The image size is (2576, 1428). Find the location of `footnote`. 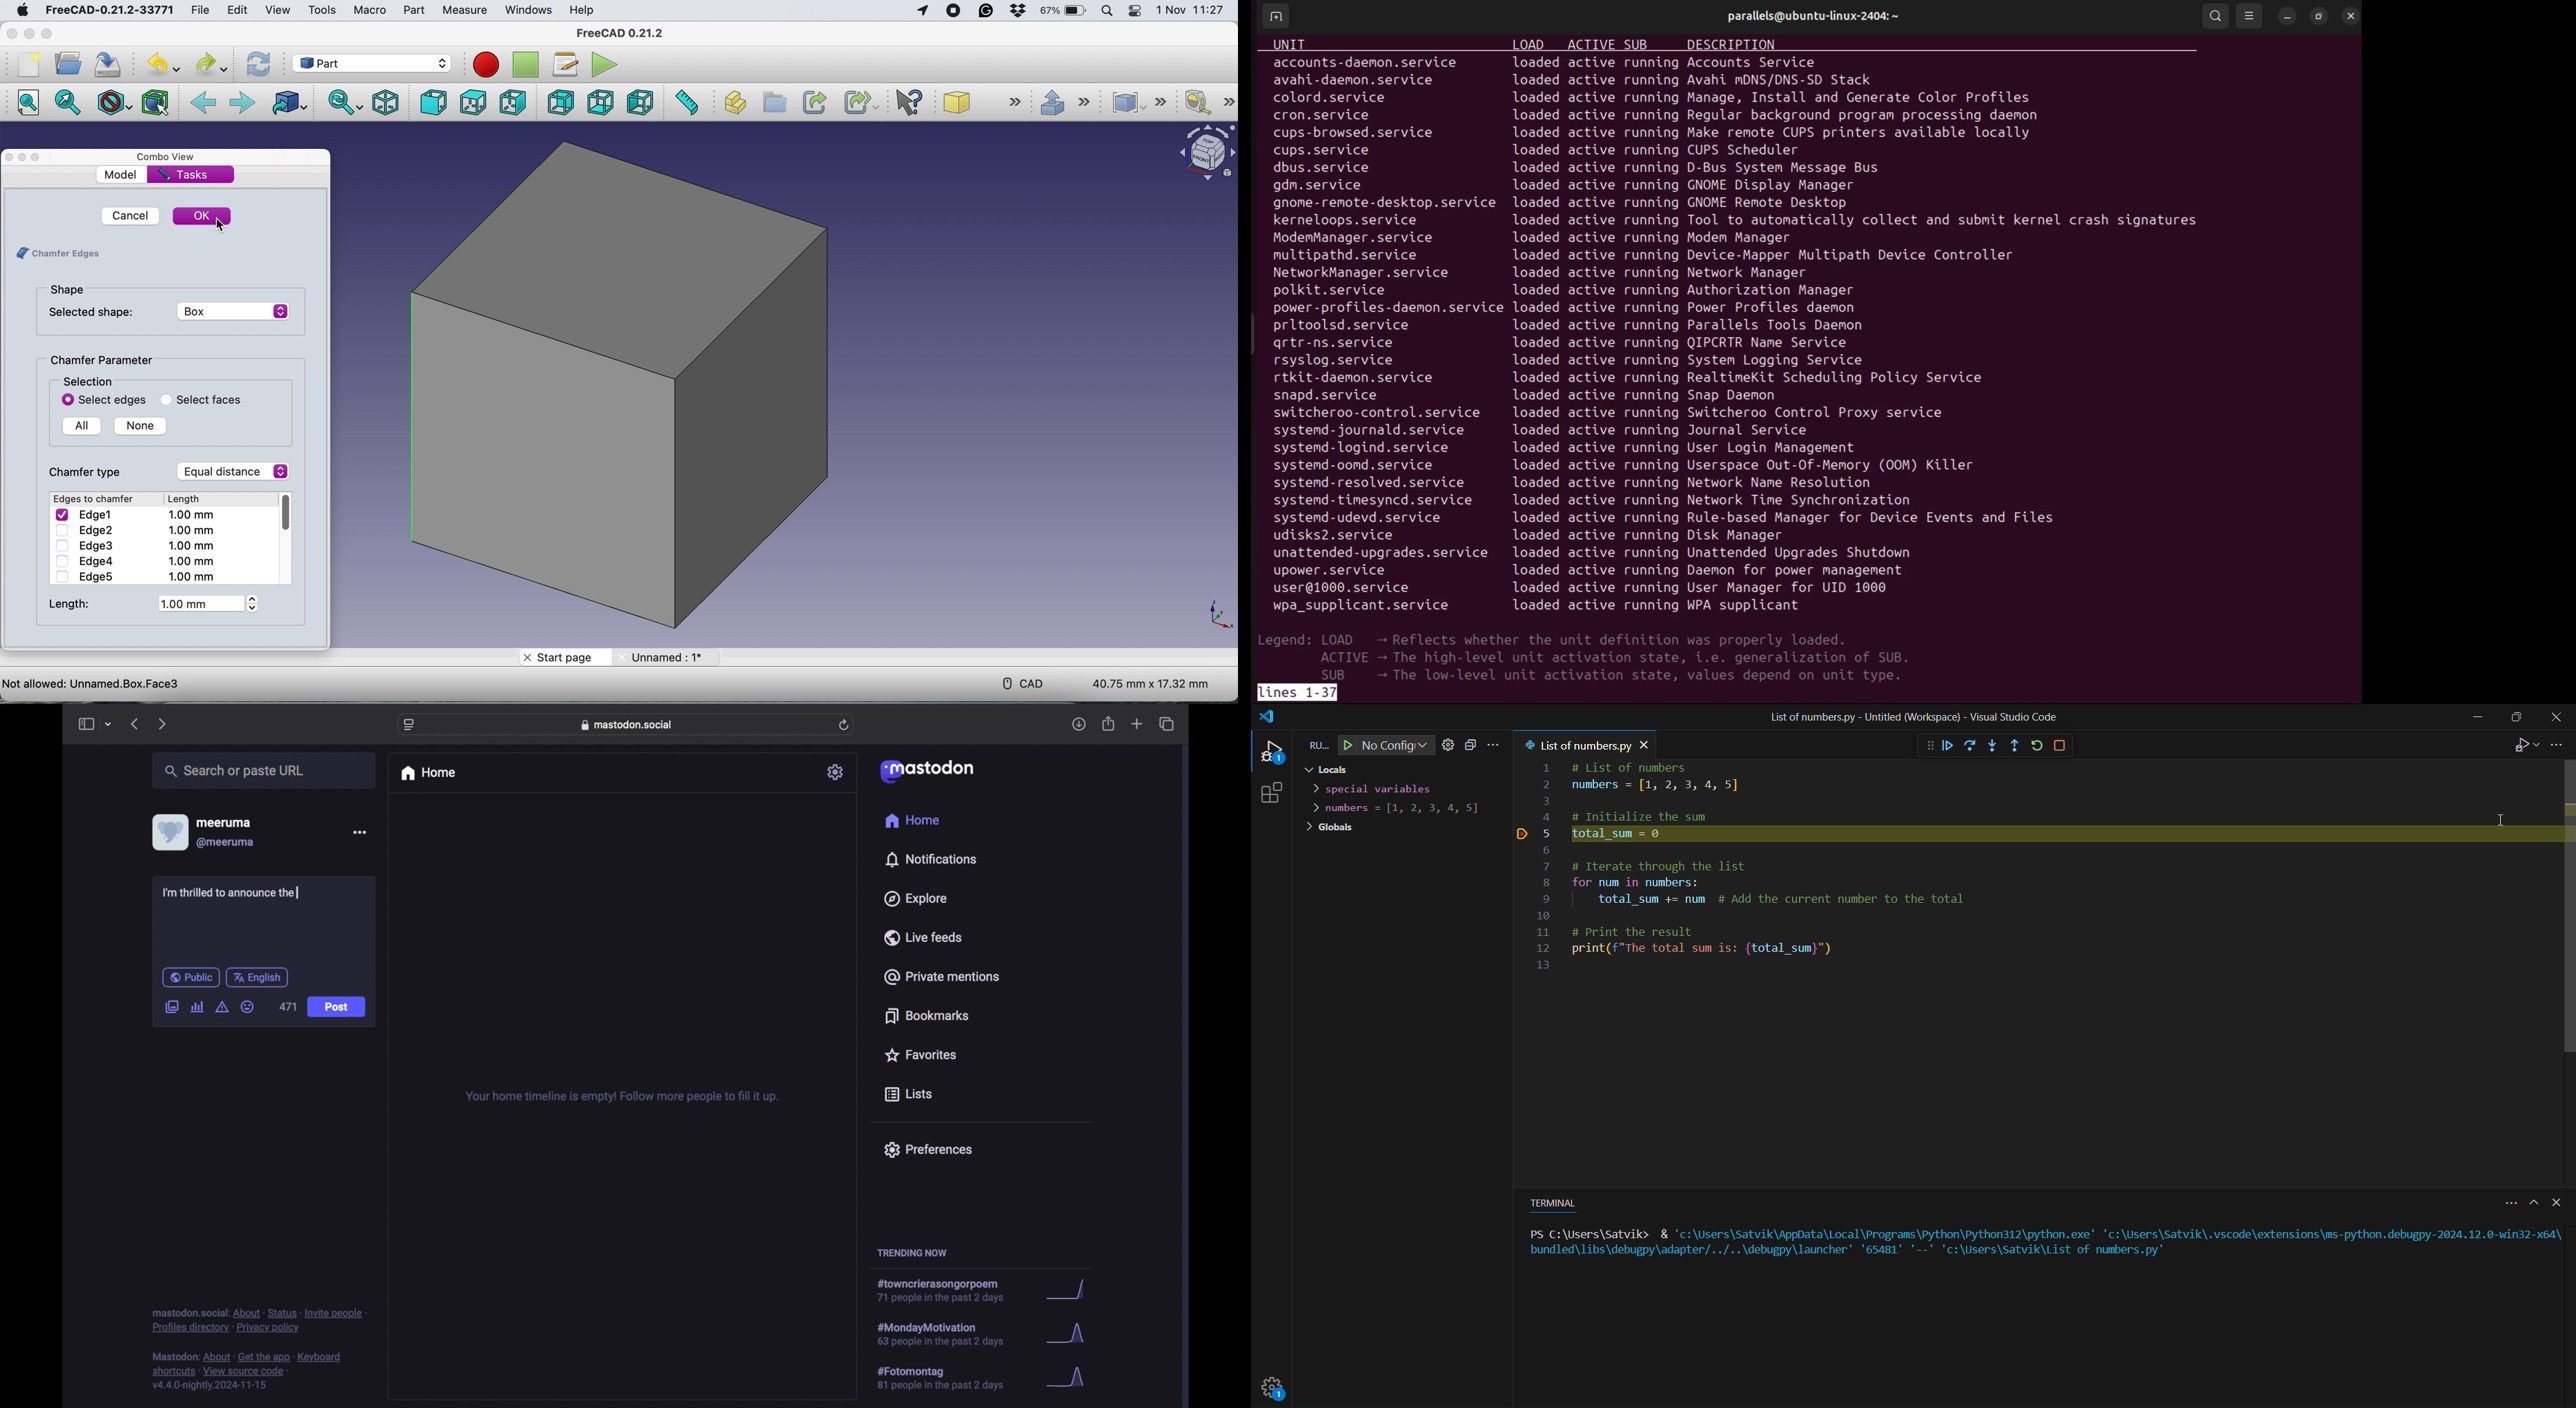

footnote is located at coordinates (259, 1321).